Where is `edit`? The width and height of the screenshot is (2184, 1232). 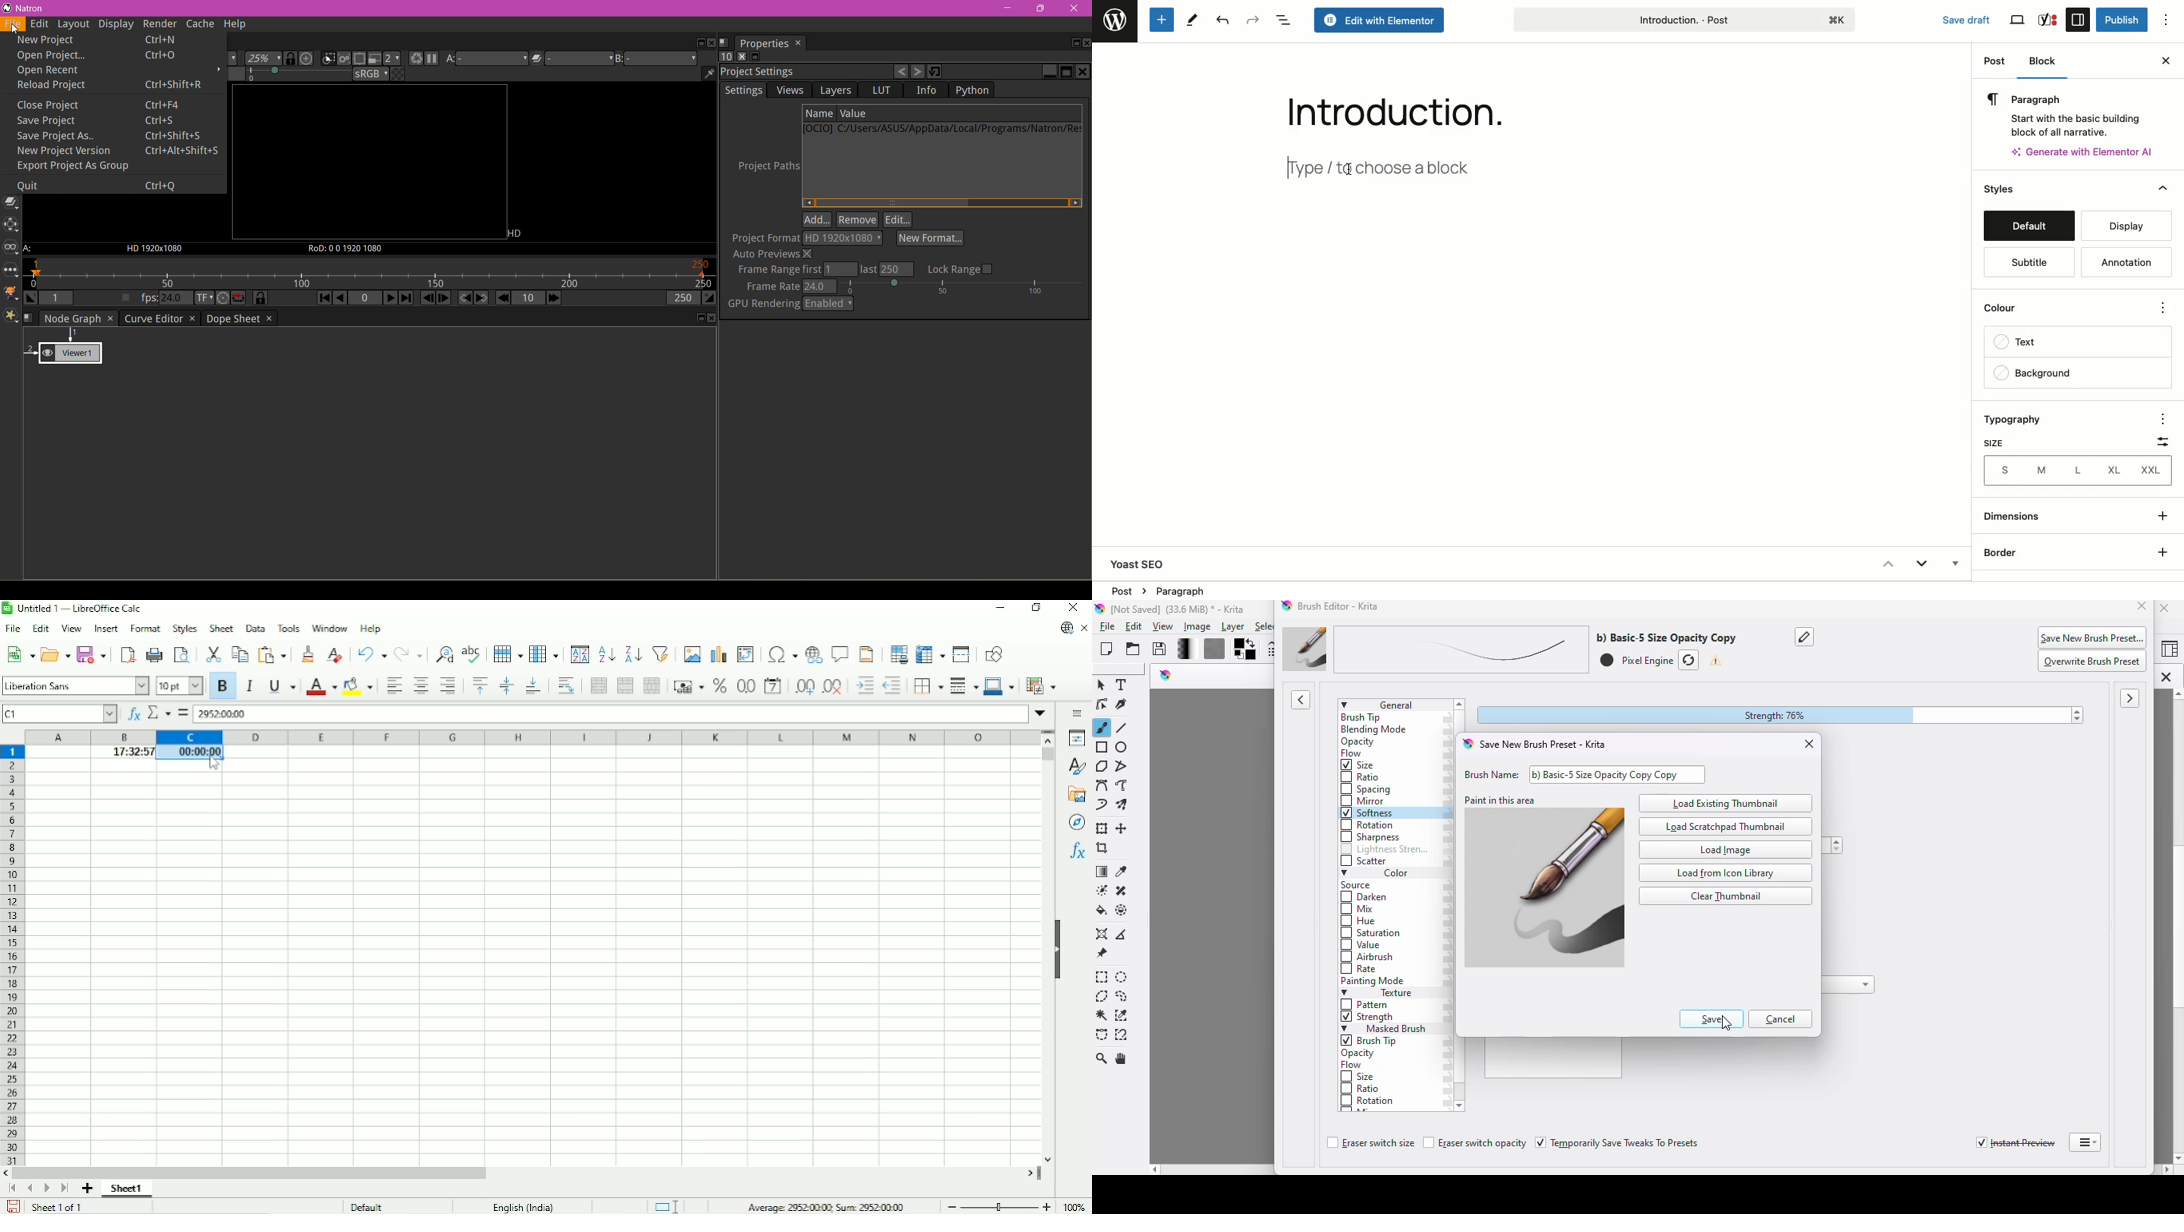
edit is located at coordinates (1135, 626).